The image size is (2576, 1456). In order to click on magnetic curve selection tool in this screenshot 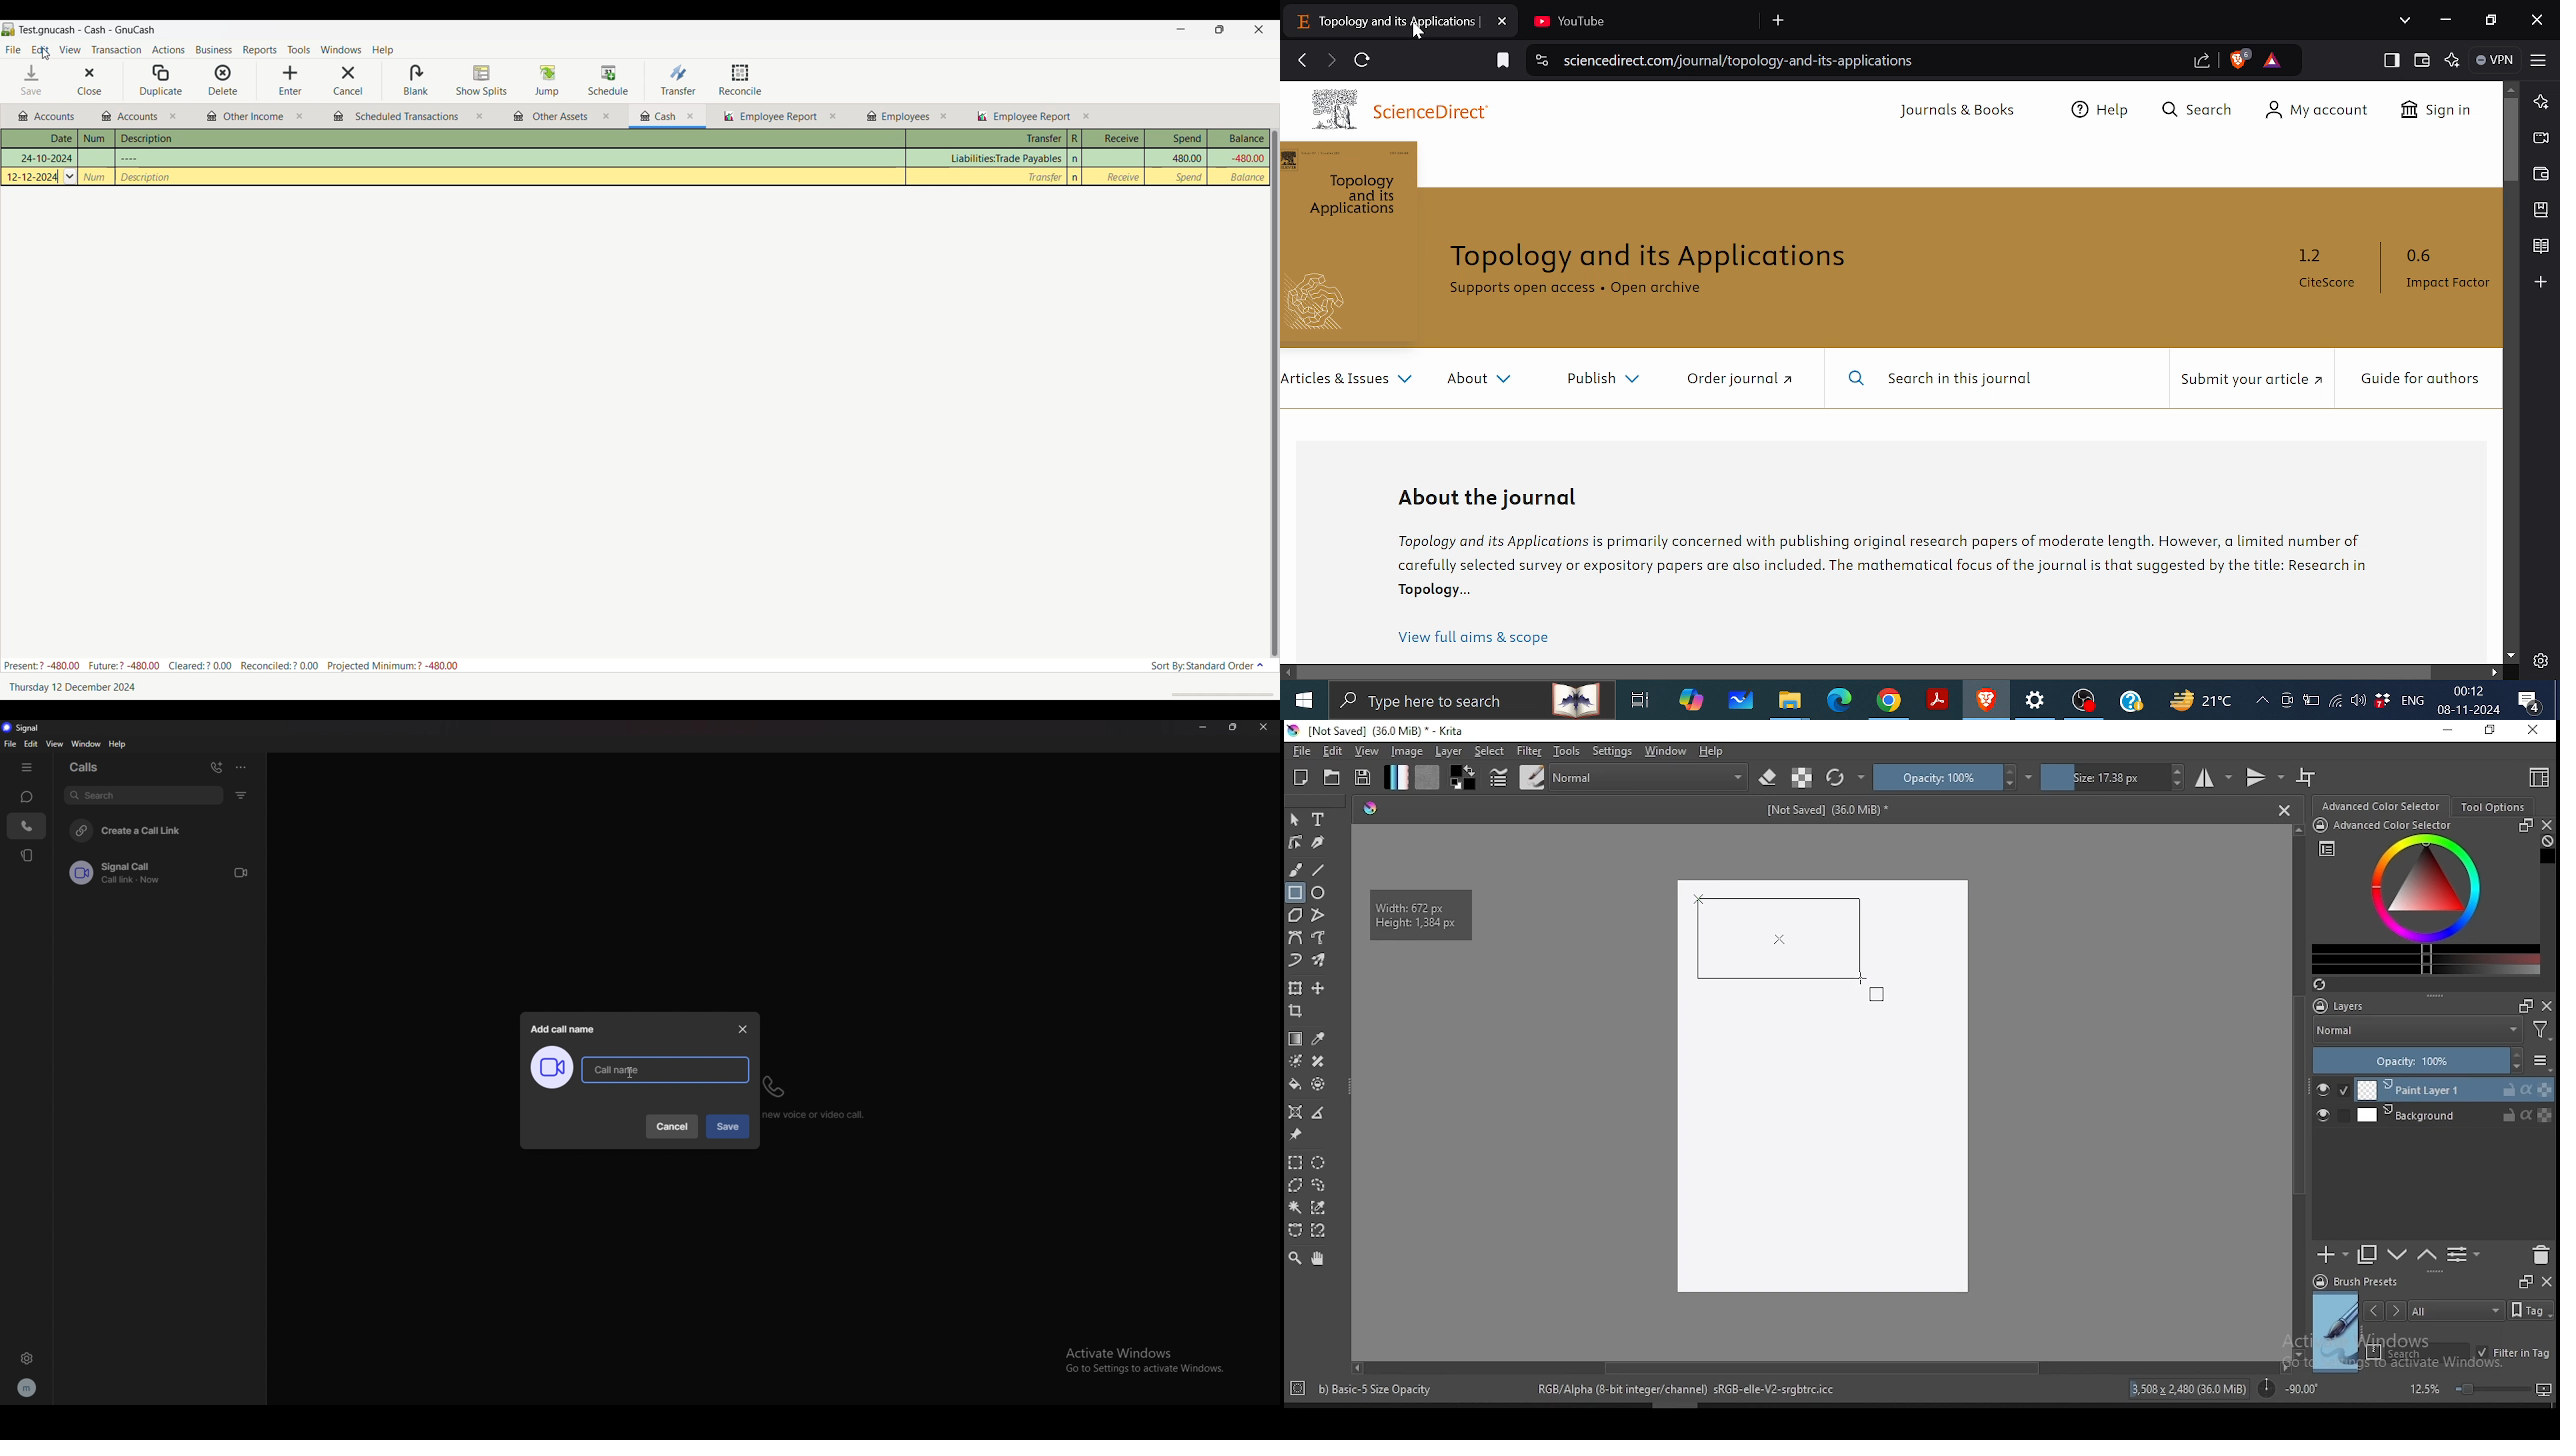, I will do `click(1316, 1230)`.